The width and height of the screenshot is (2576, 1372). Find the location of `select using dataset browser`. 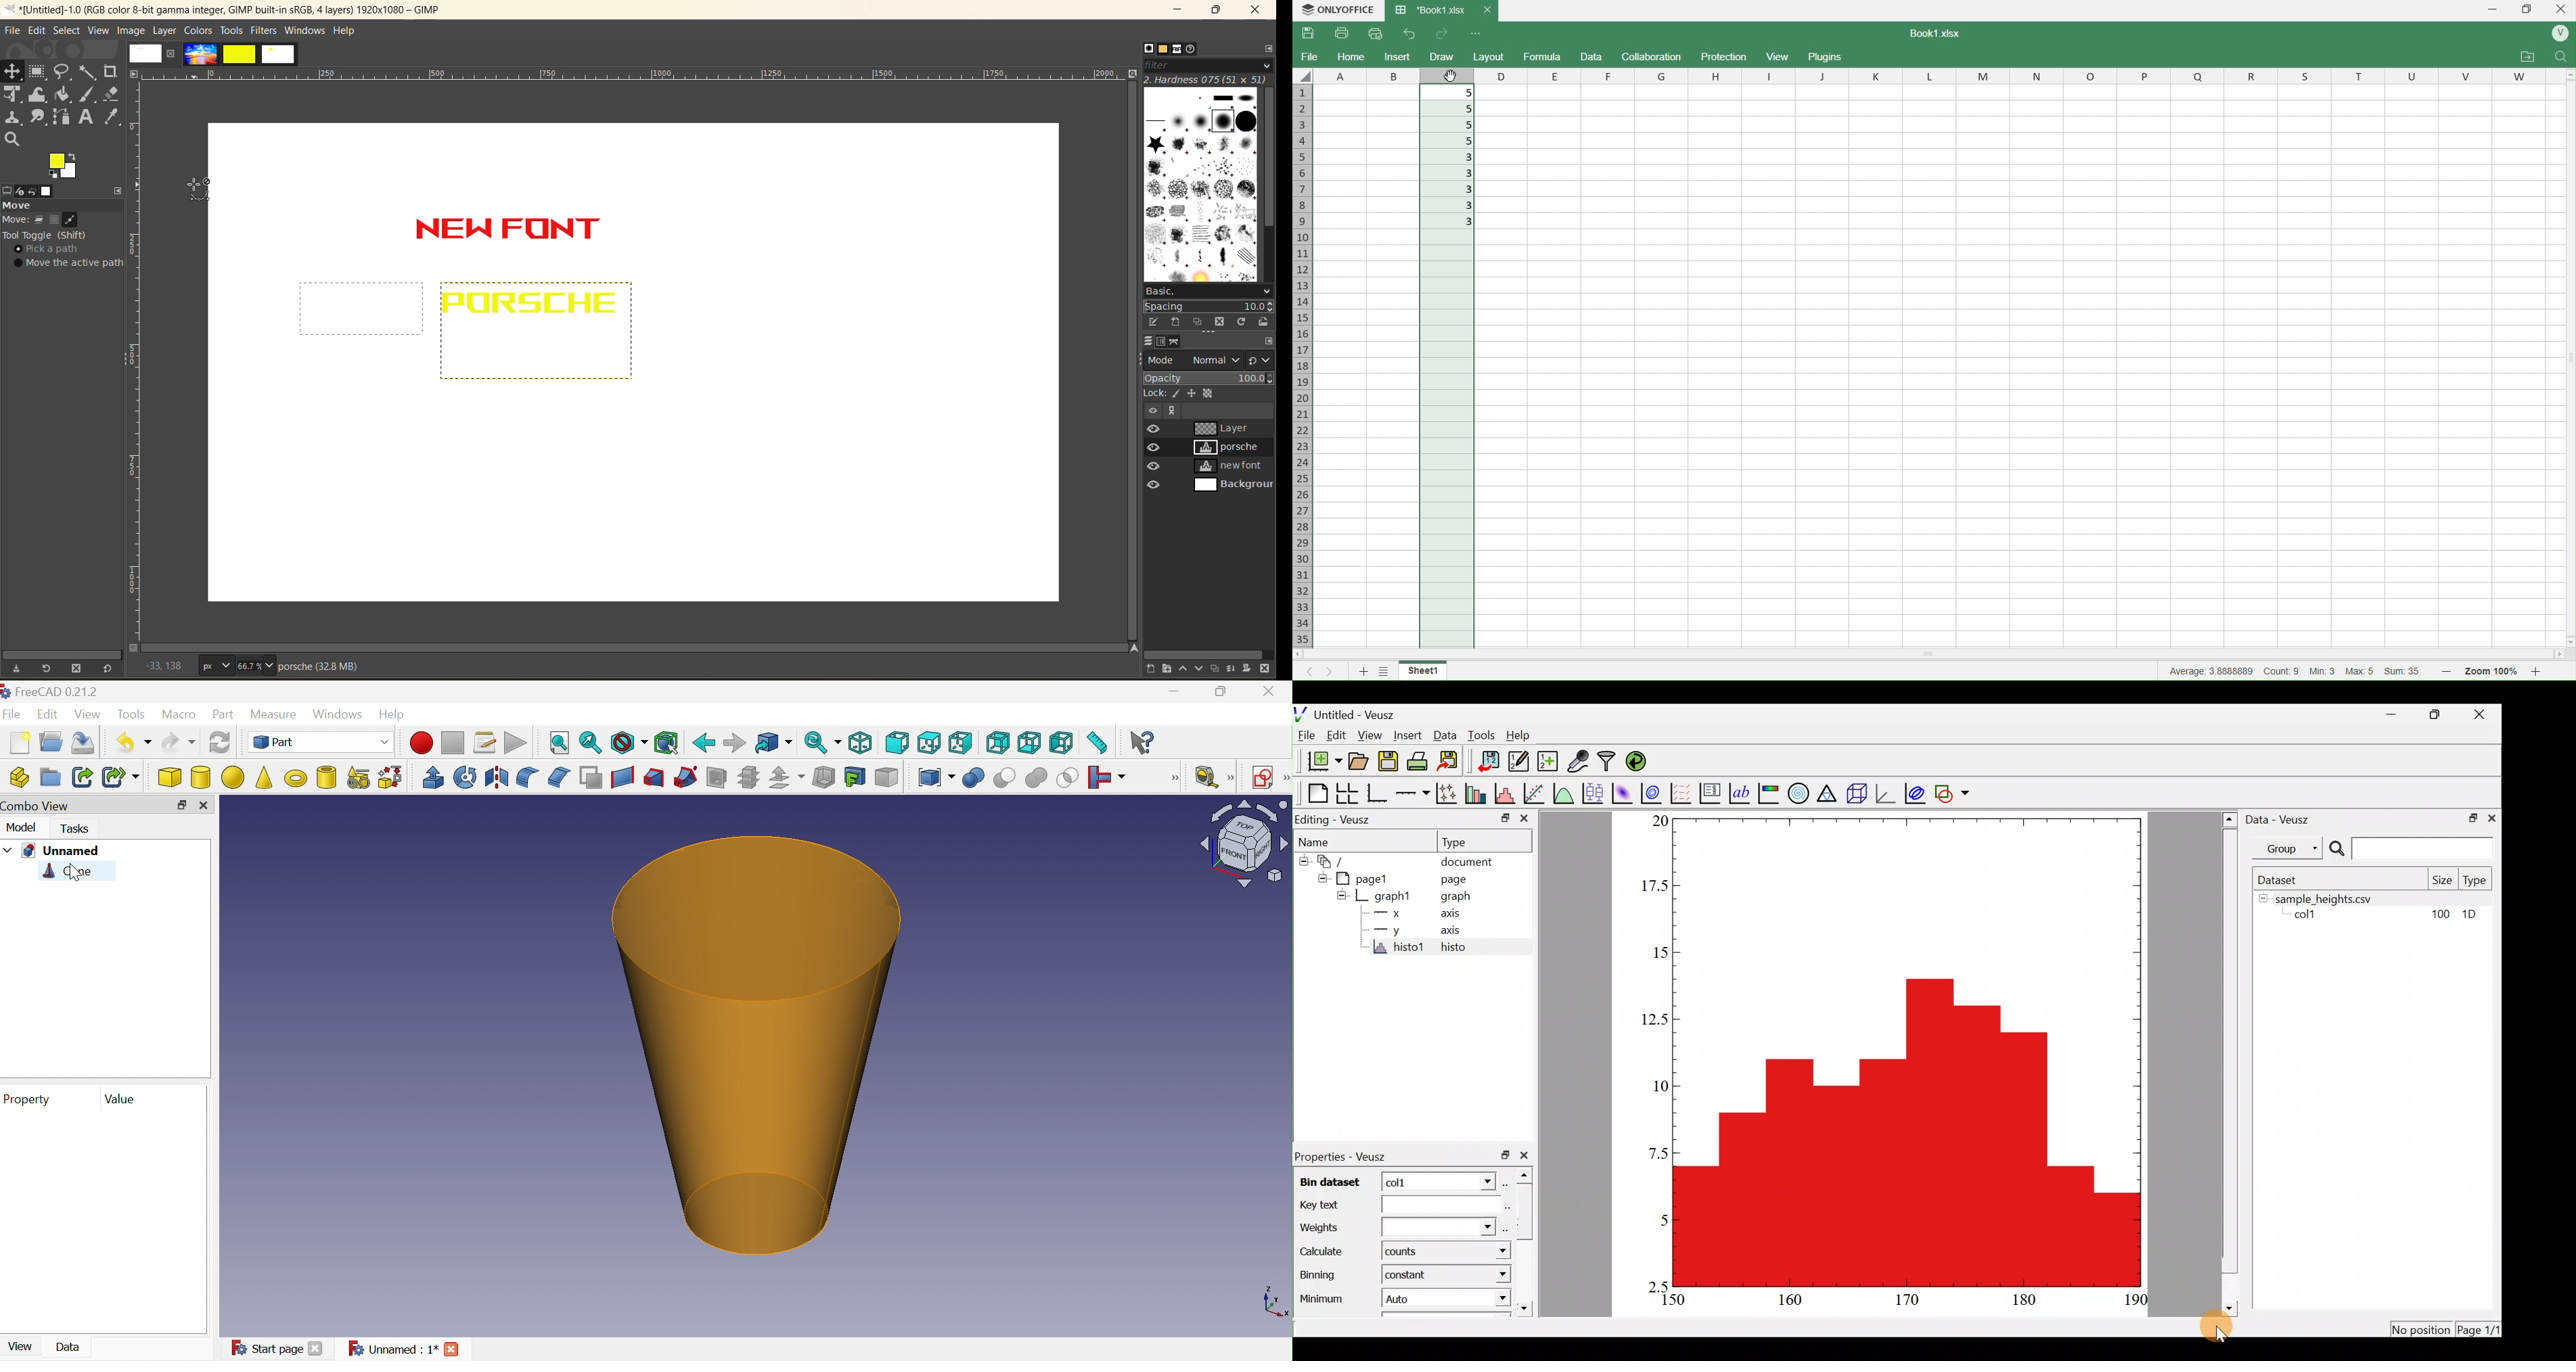

select using dataset browser is located at coordinates (1507, 1182).